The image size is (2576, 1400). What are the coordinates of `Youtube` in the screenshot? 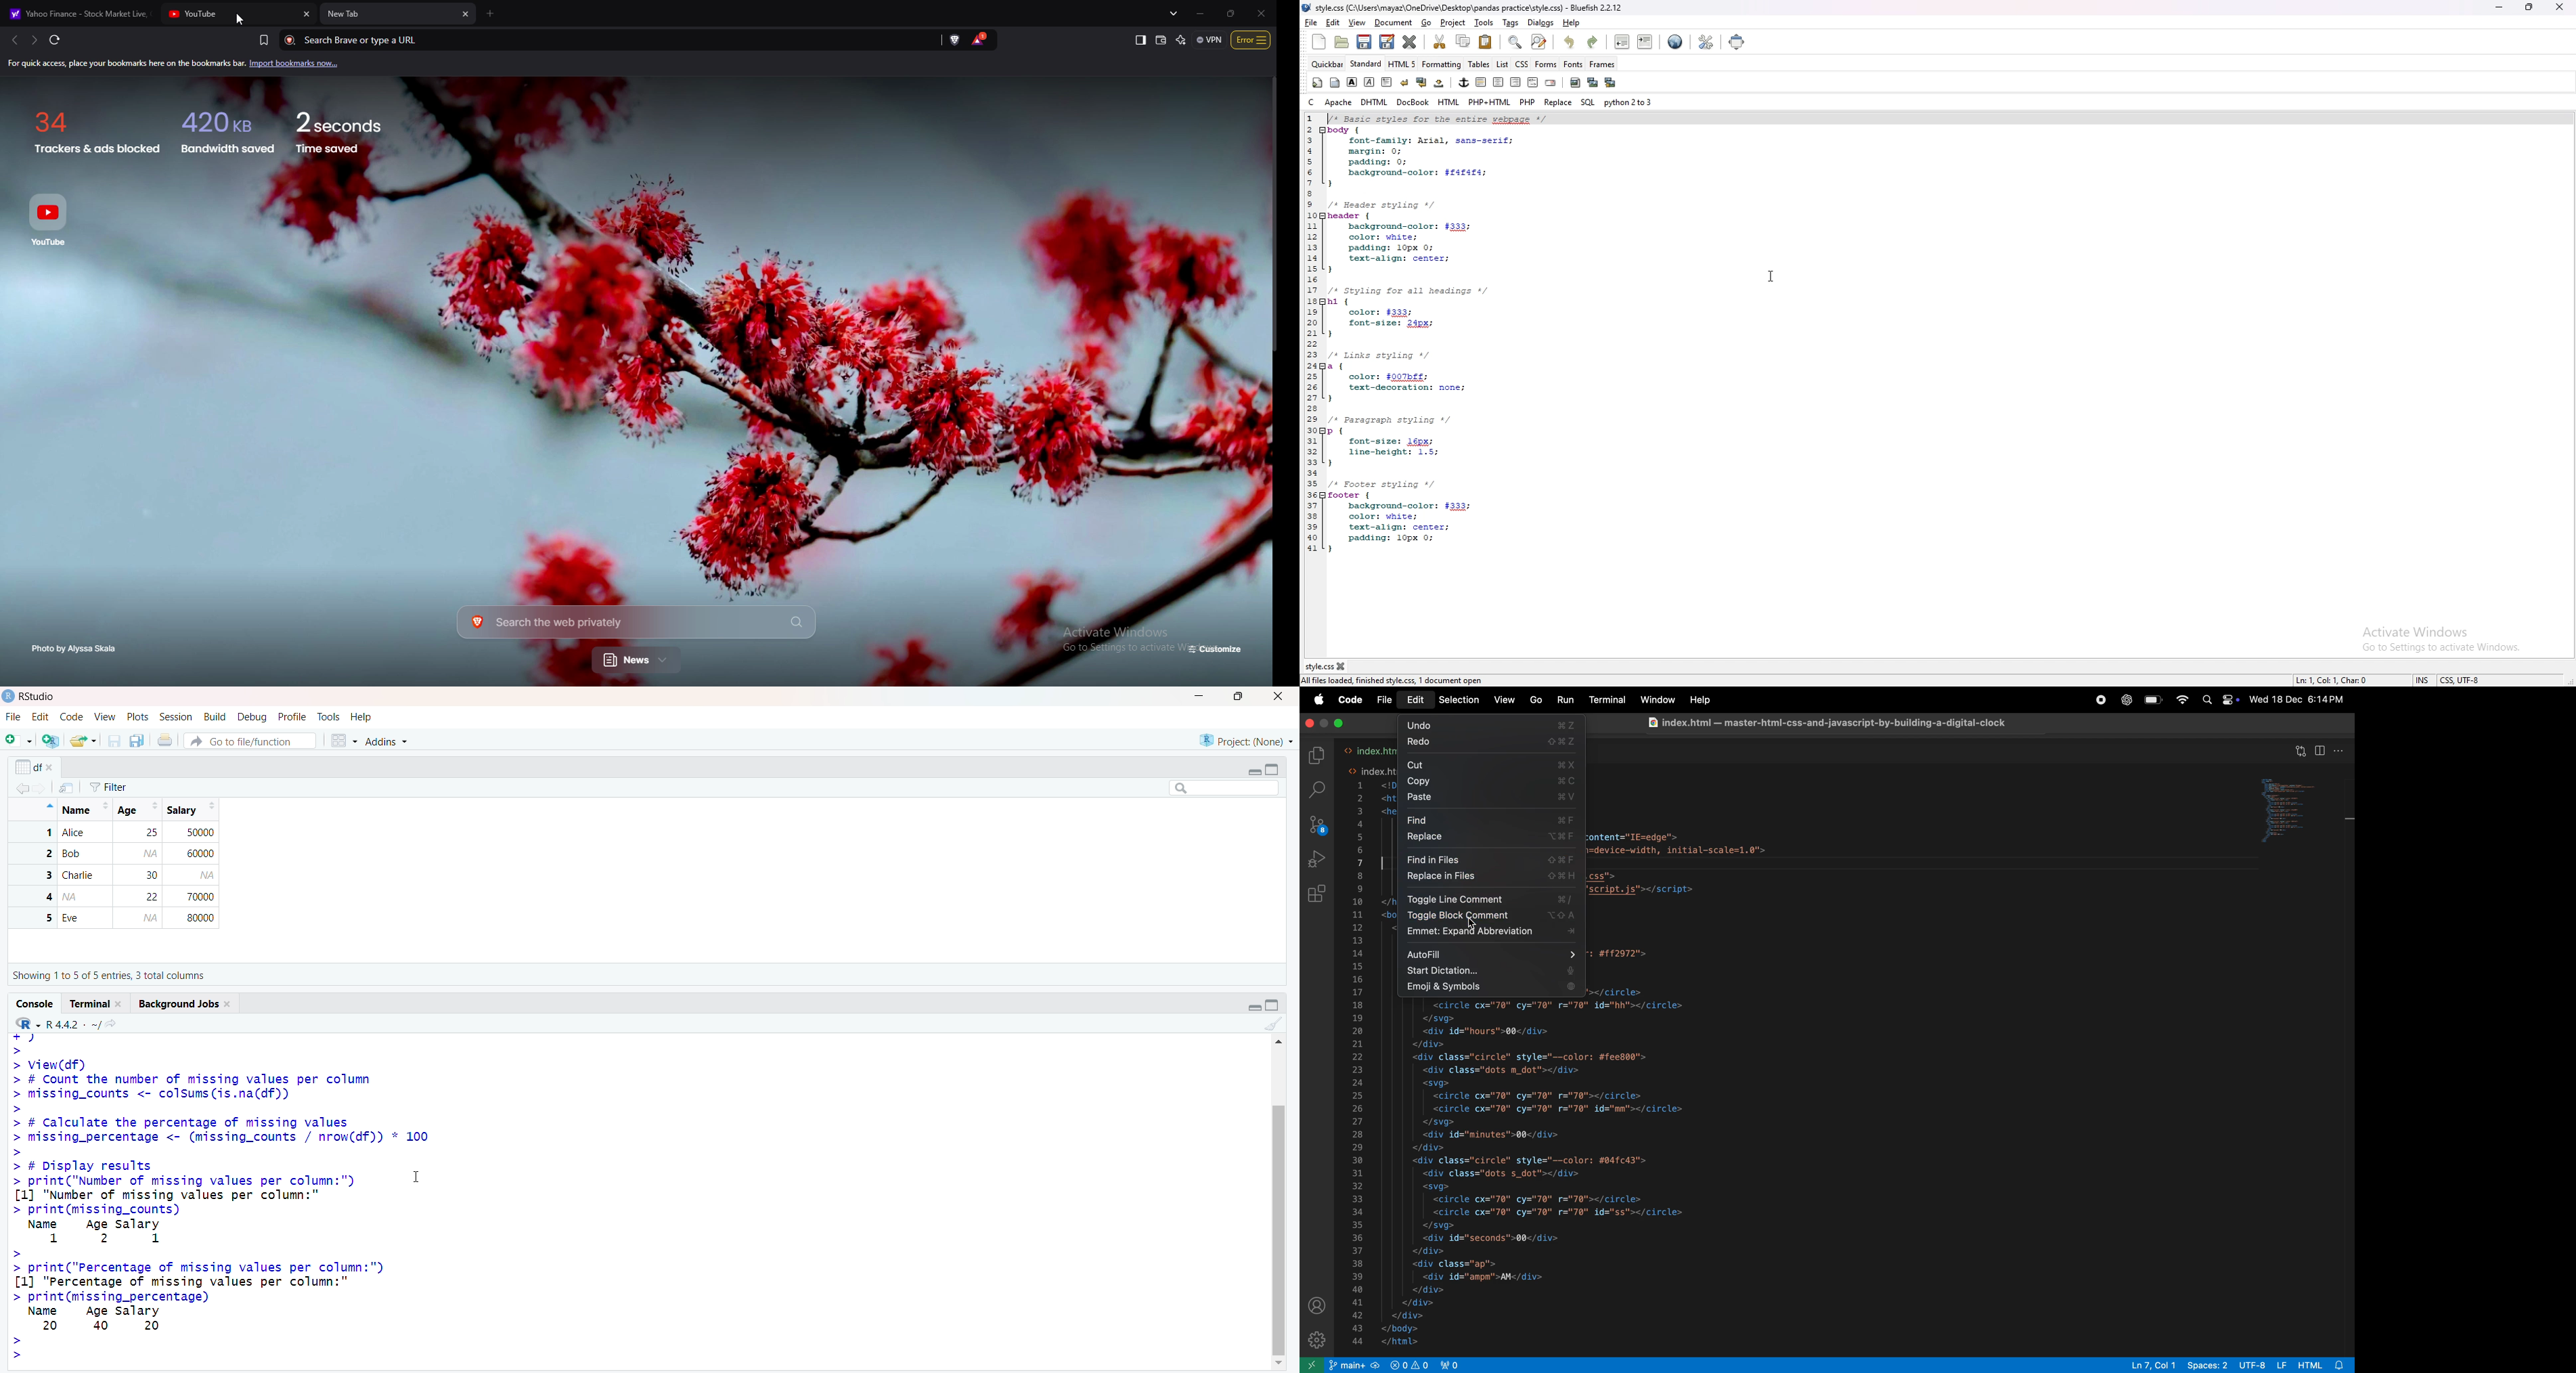 It's located at (53, 219).